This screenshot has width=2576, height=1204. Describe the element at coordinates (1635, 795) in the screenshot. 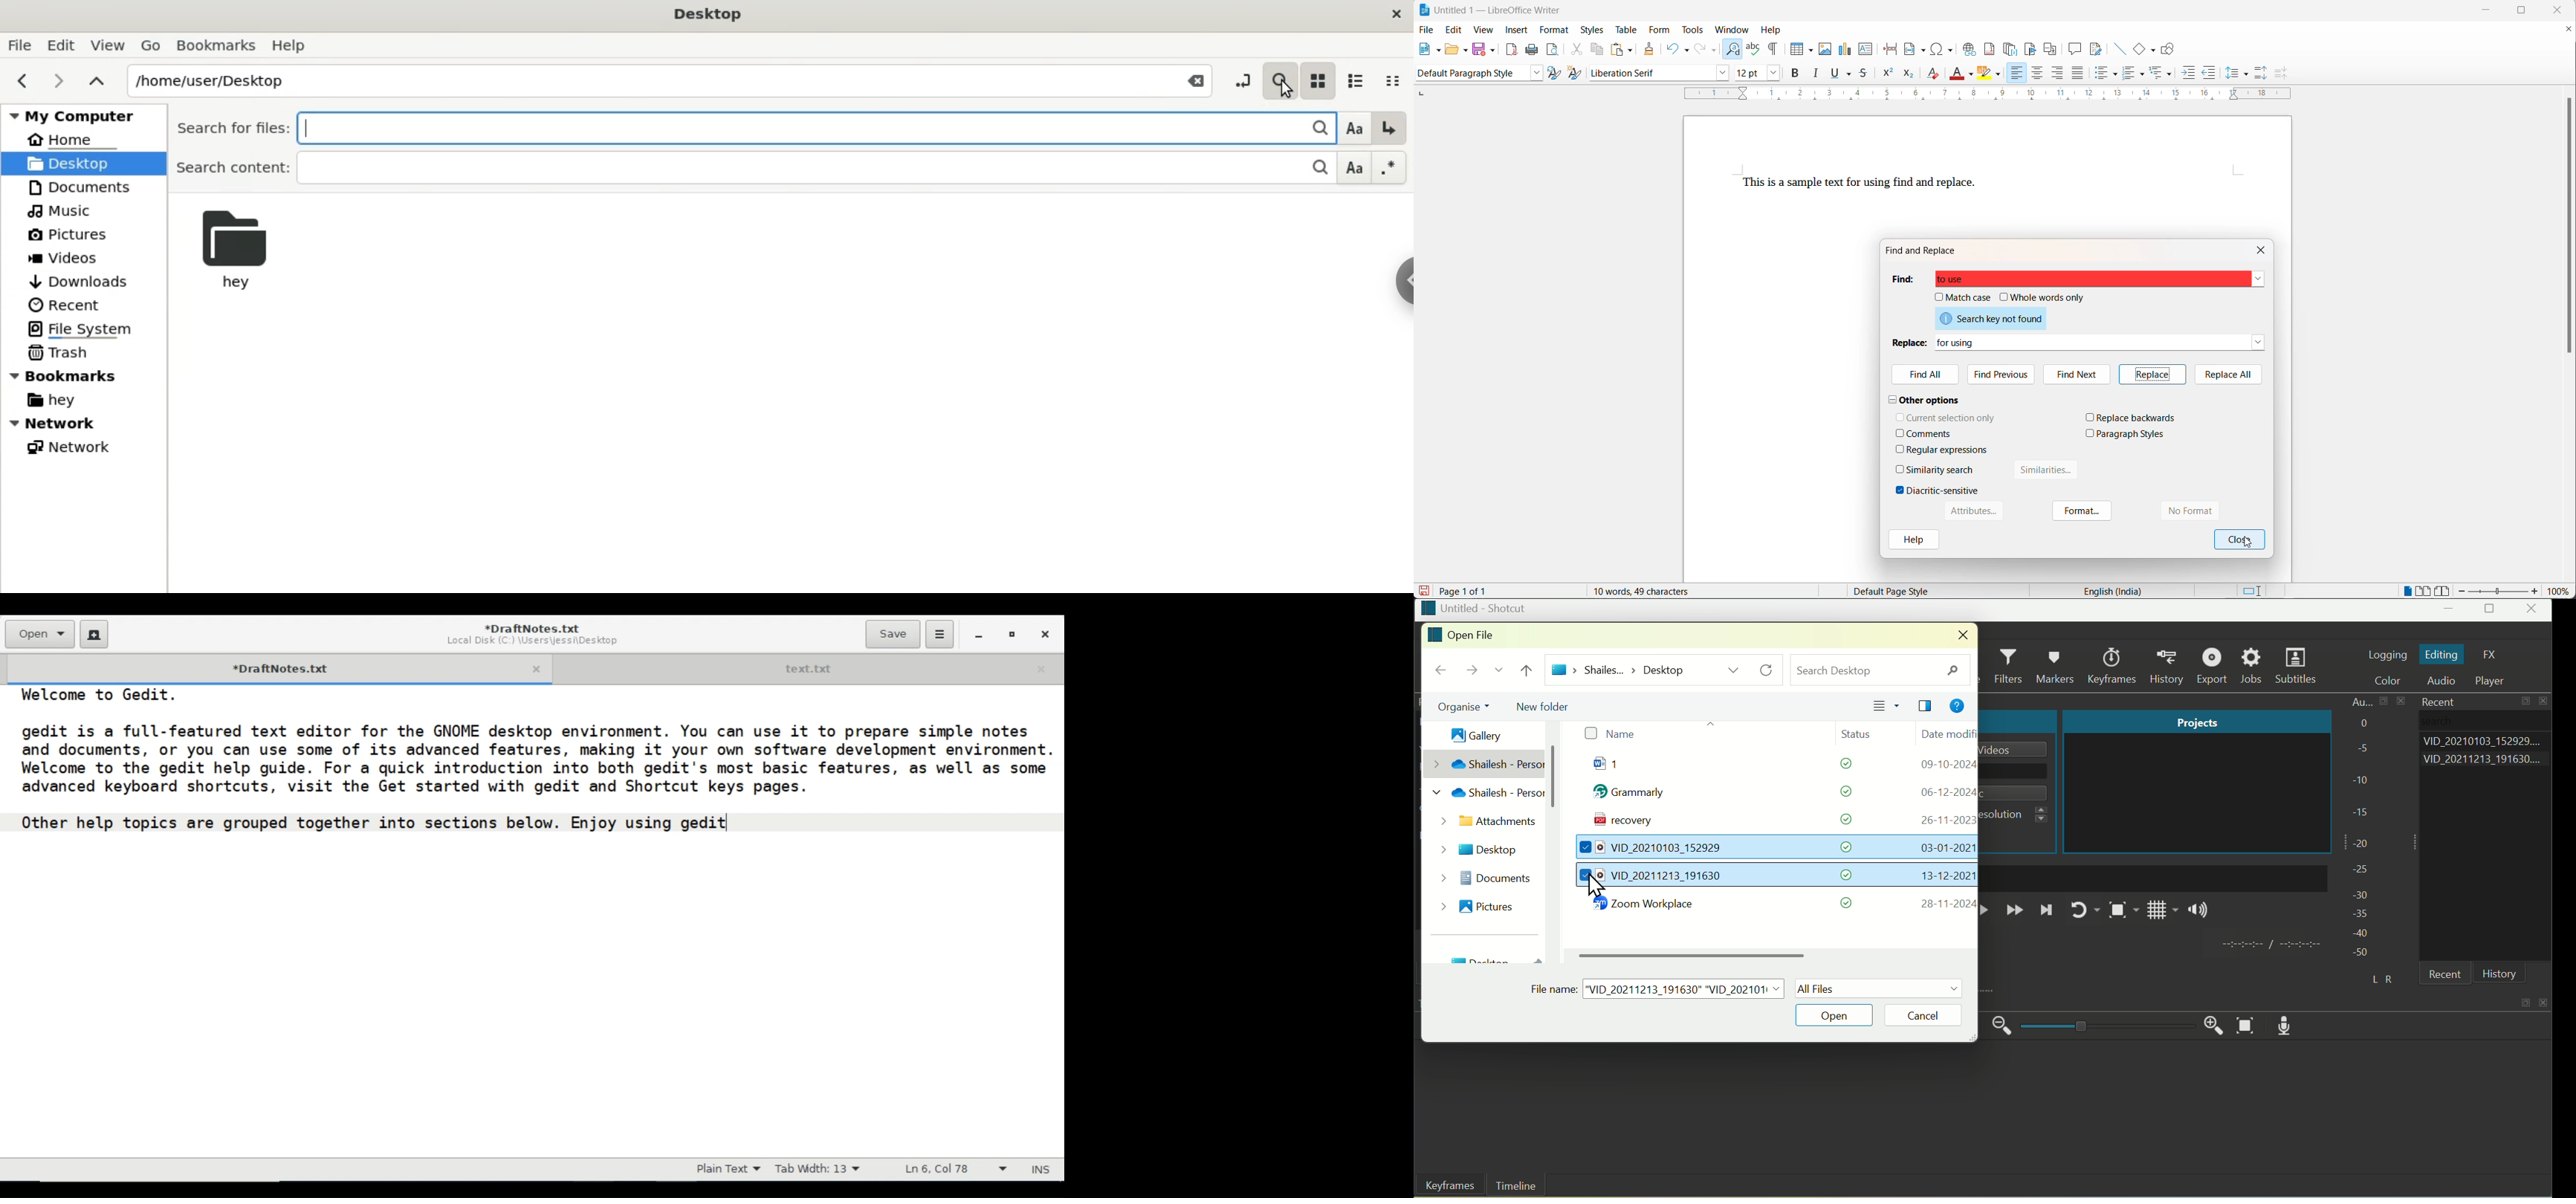

I see `Grammarly` at that location.